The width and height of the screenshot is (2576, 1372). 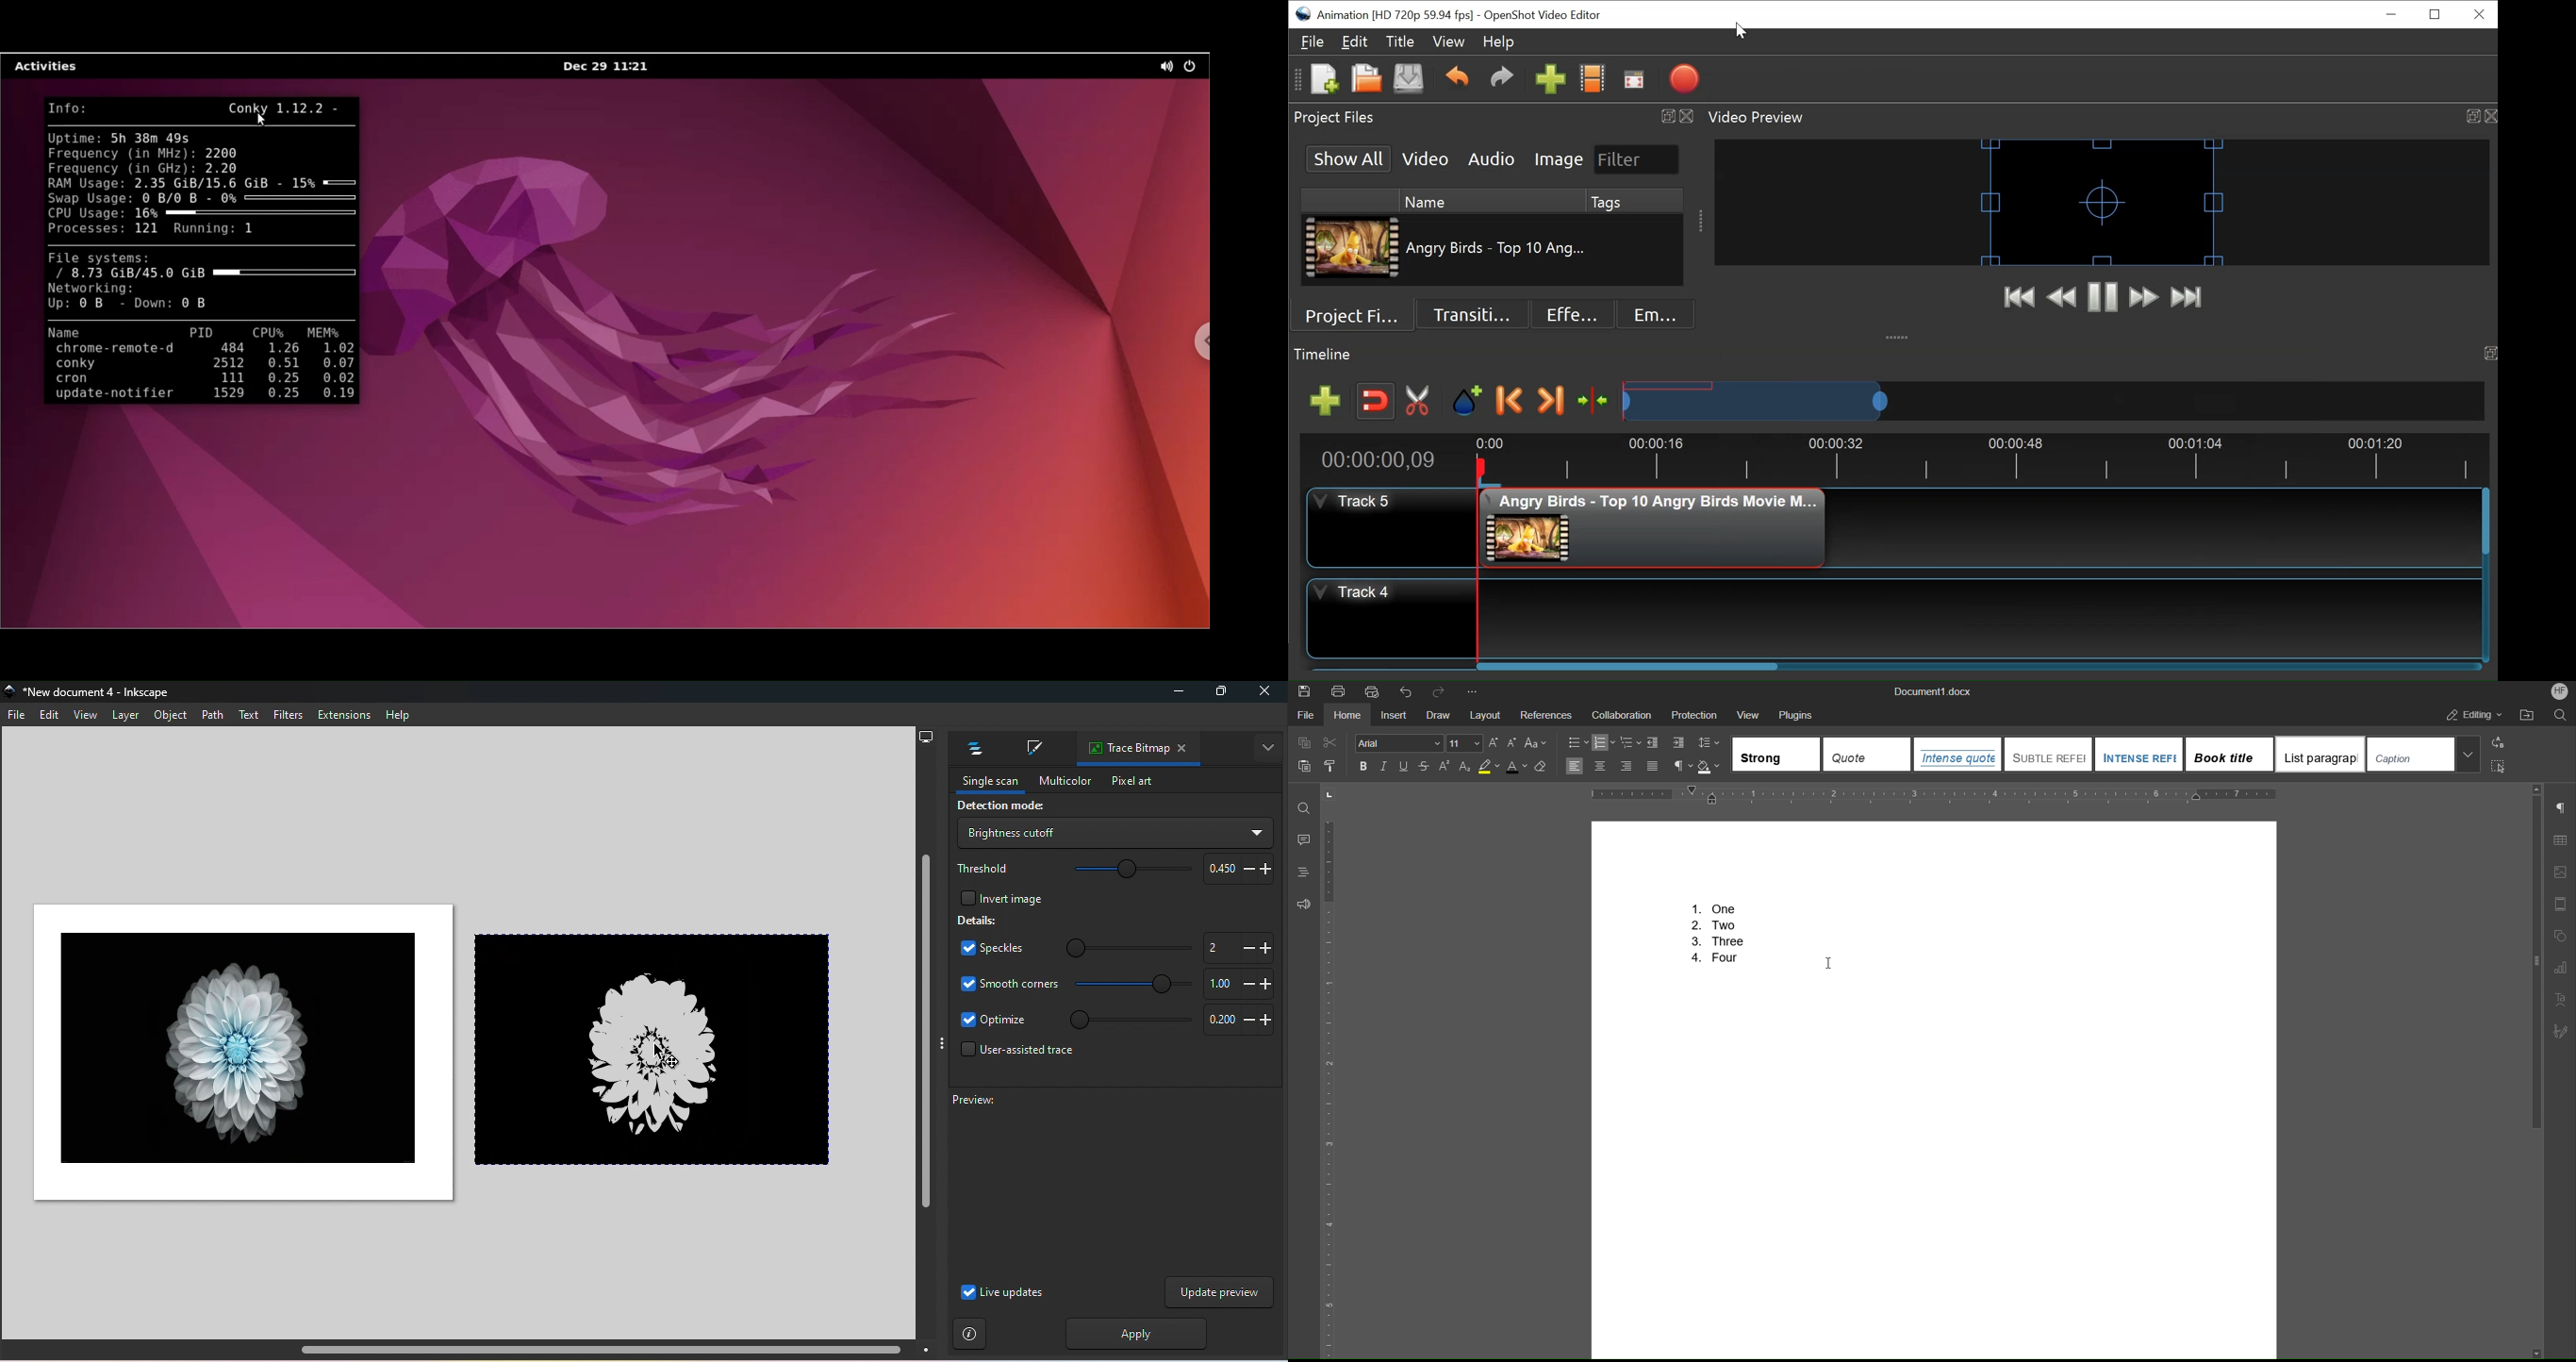 What do you see at coordinates (970, 1335) in the screenshot?
I see `Instructions` at bounding box center [970, 1335].